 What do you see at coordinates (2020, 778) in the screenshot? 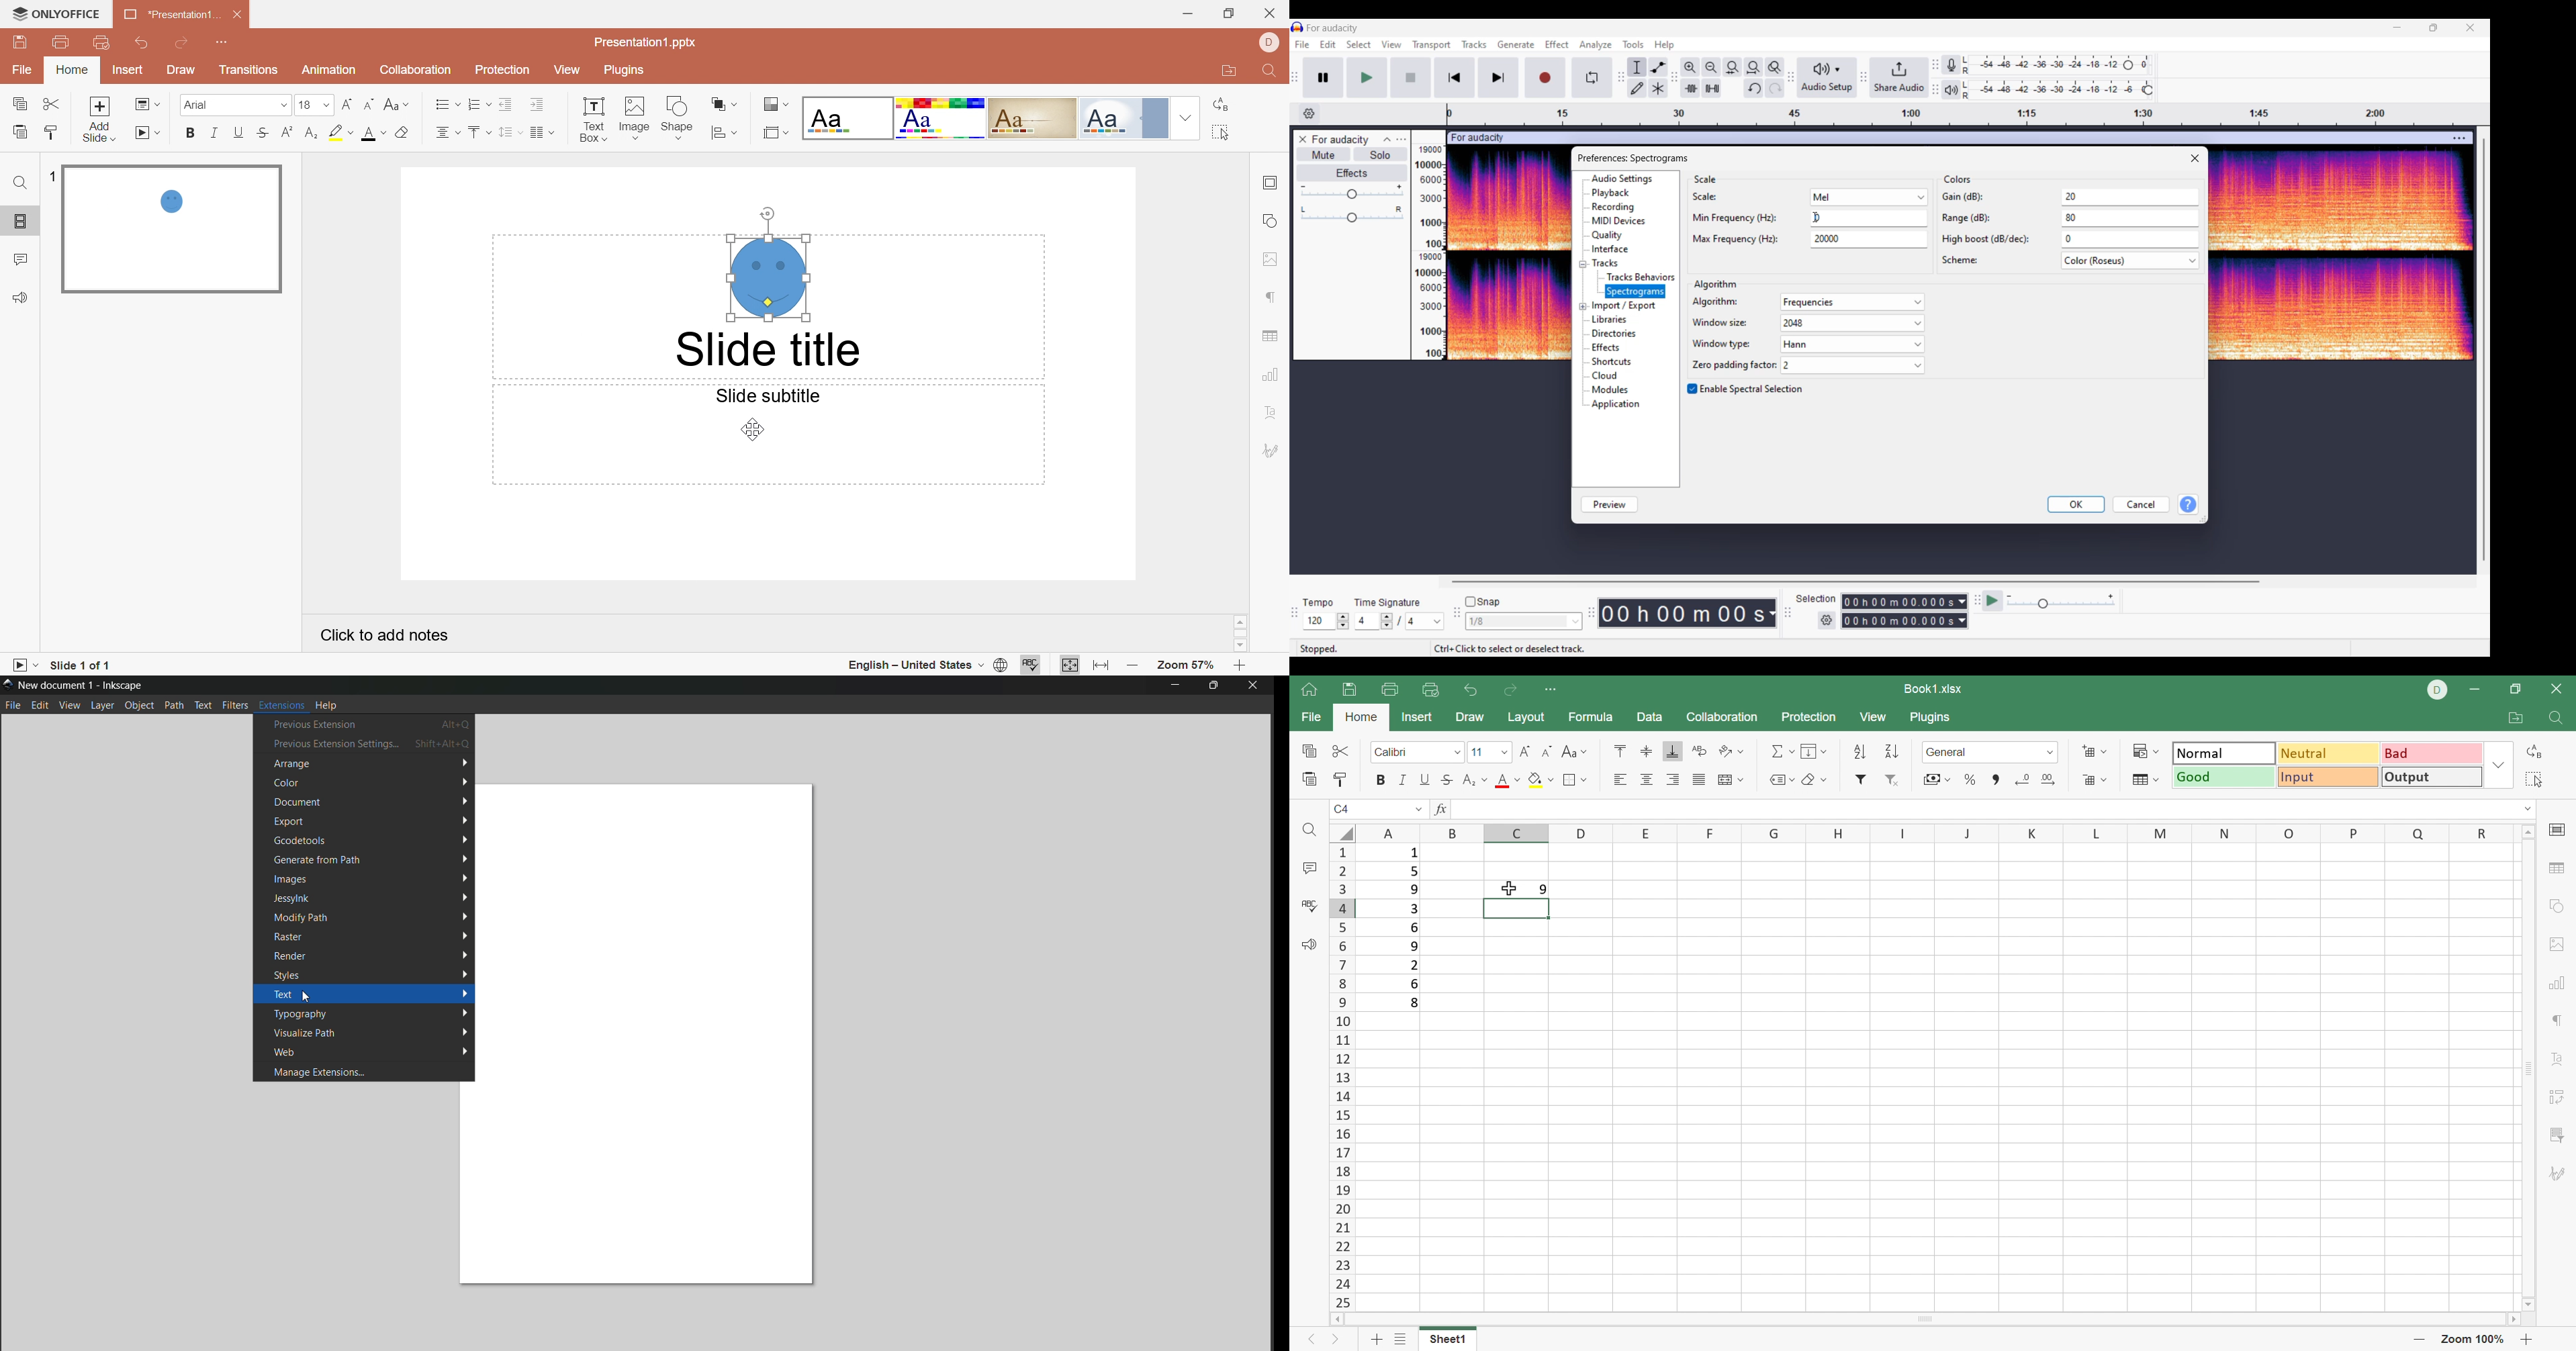
I see `Decrease decimal` at bounding box center [2020, 778].